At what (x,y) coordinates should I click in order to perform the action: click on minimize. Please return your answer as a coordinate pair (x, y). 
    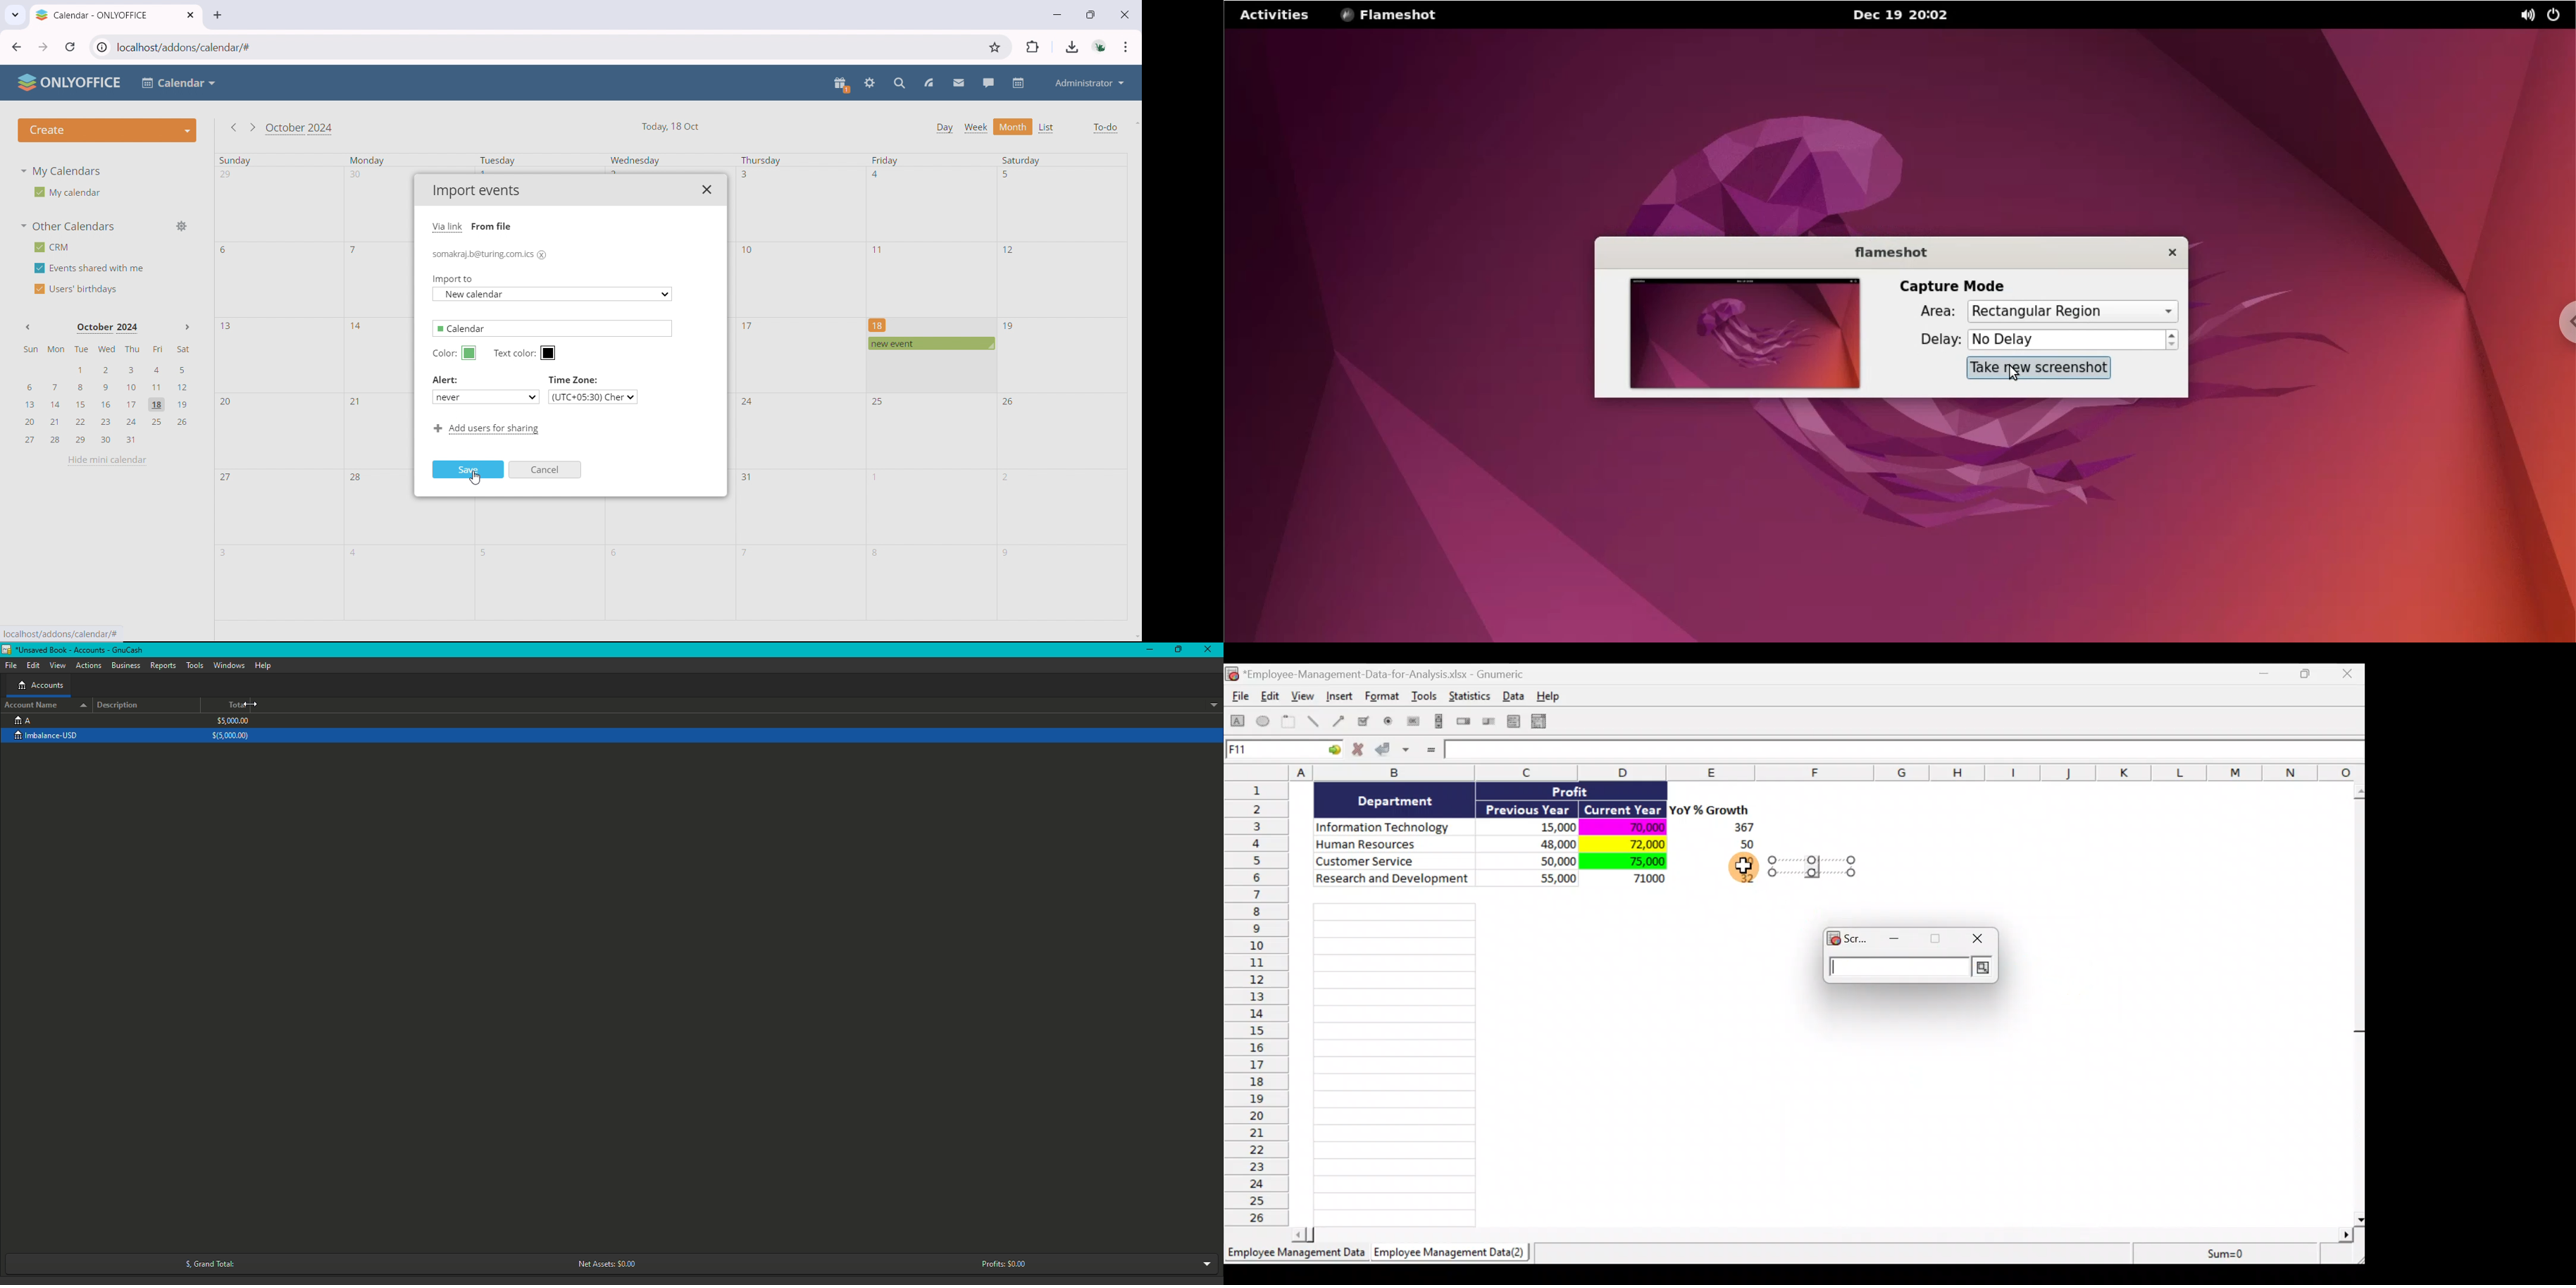
    Looking at the image, I should click on (1897, 937).